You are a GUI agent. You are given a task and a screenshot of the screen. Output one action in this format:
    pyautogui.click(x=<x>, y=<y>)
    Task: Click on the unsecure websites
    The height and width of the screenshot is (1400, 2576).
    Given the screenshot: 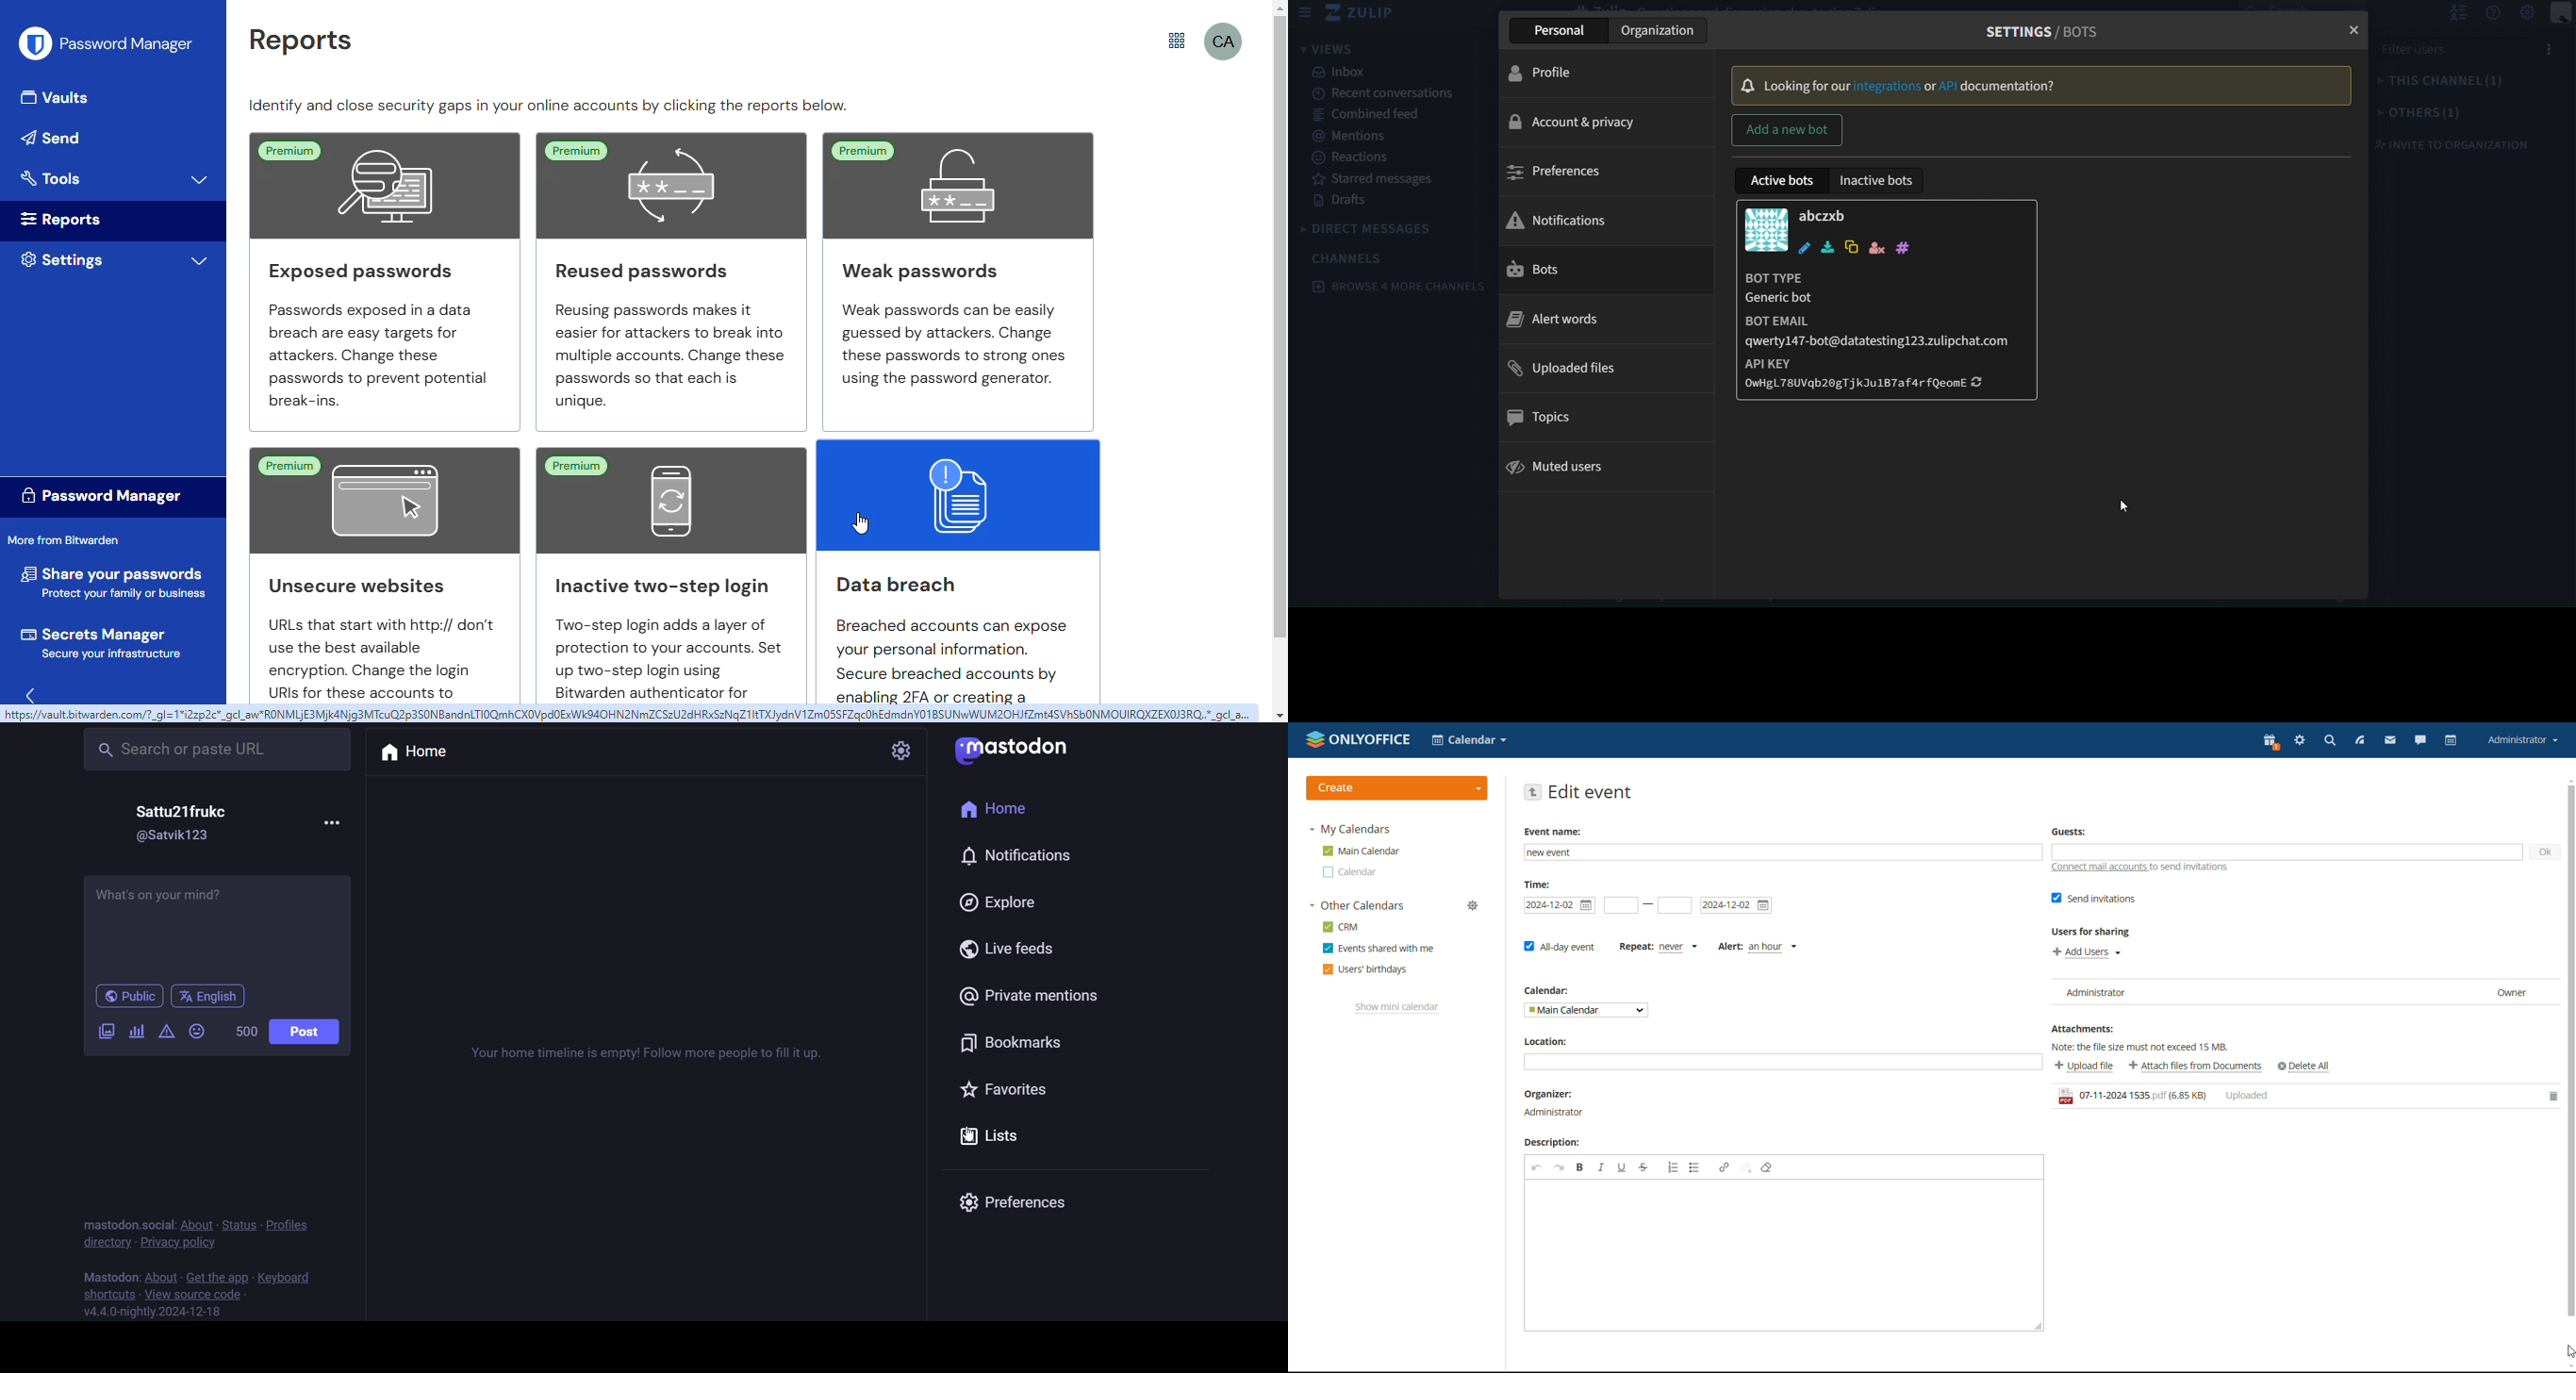 What is the action you would take?
    pyautogui.click(x=382, y=502)
    